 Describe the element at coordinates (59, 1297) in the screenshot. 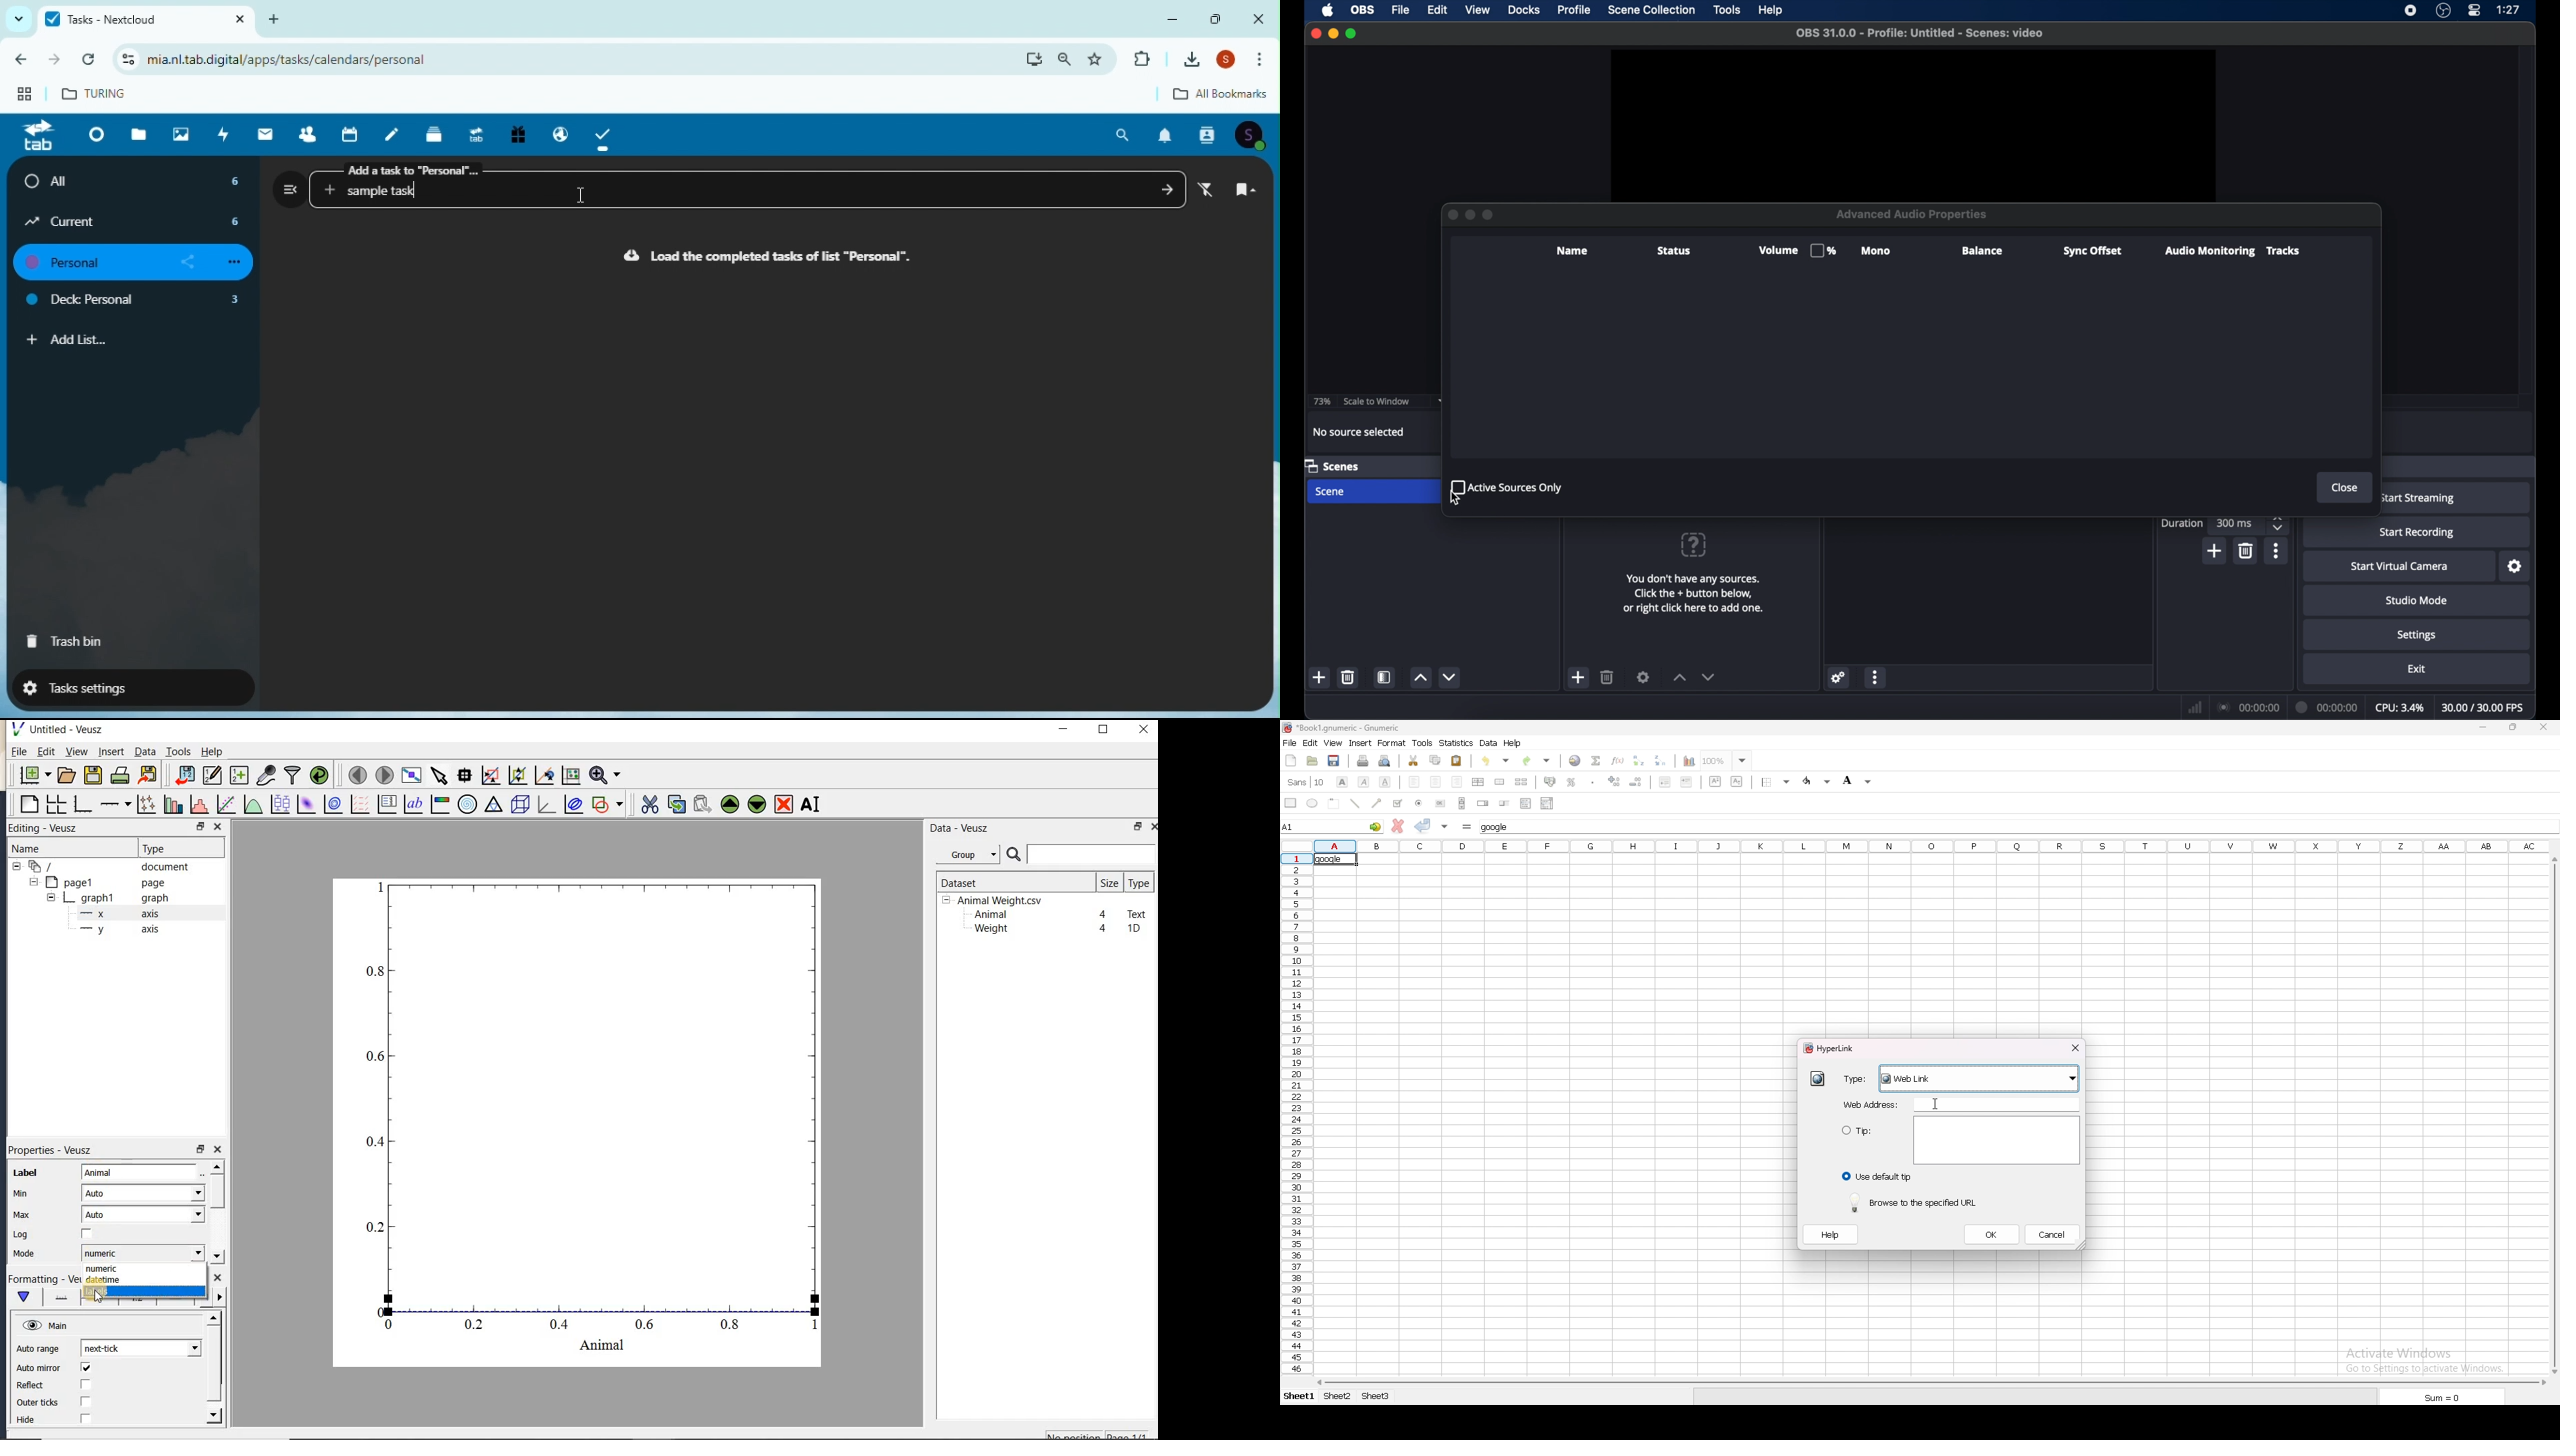

I see `axis line` at that location.